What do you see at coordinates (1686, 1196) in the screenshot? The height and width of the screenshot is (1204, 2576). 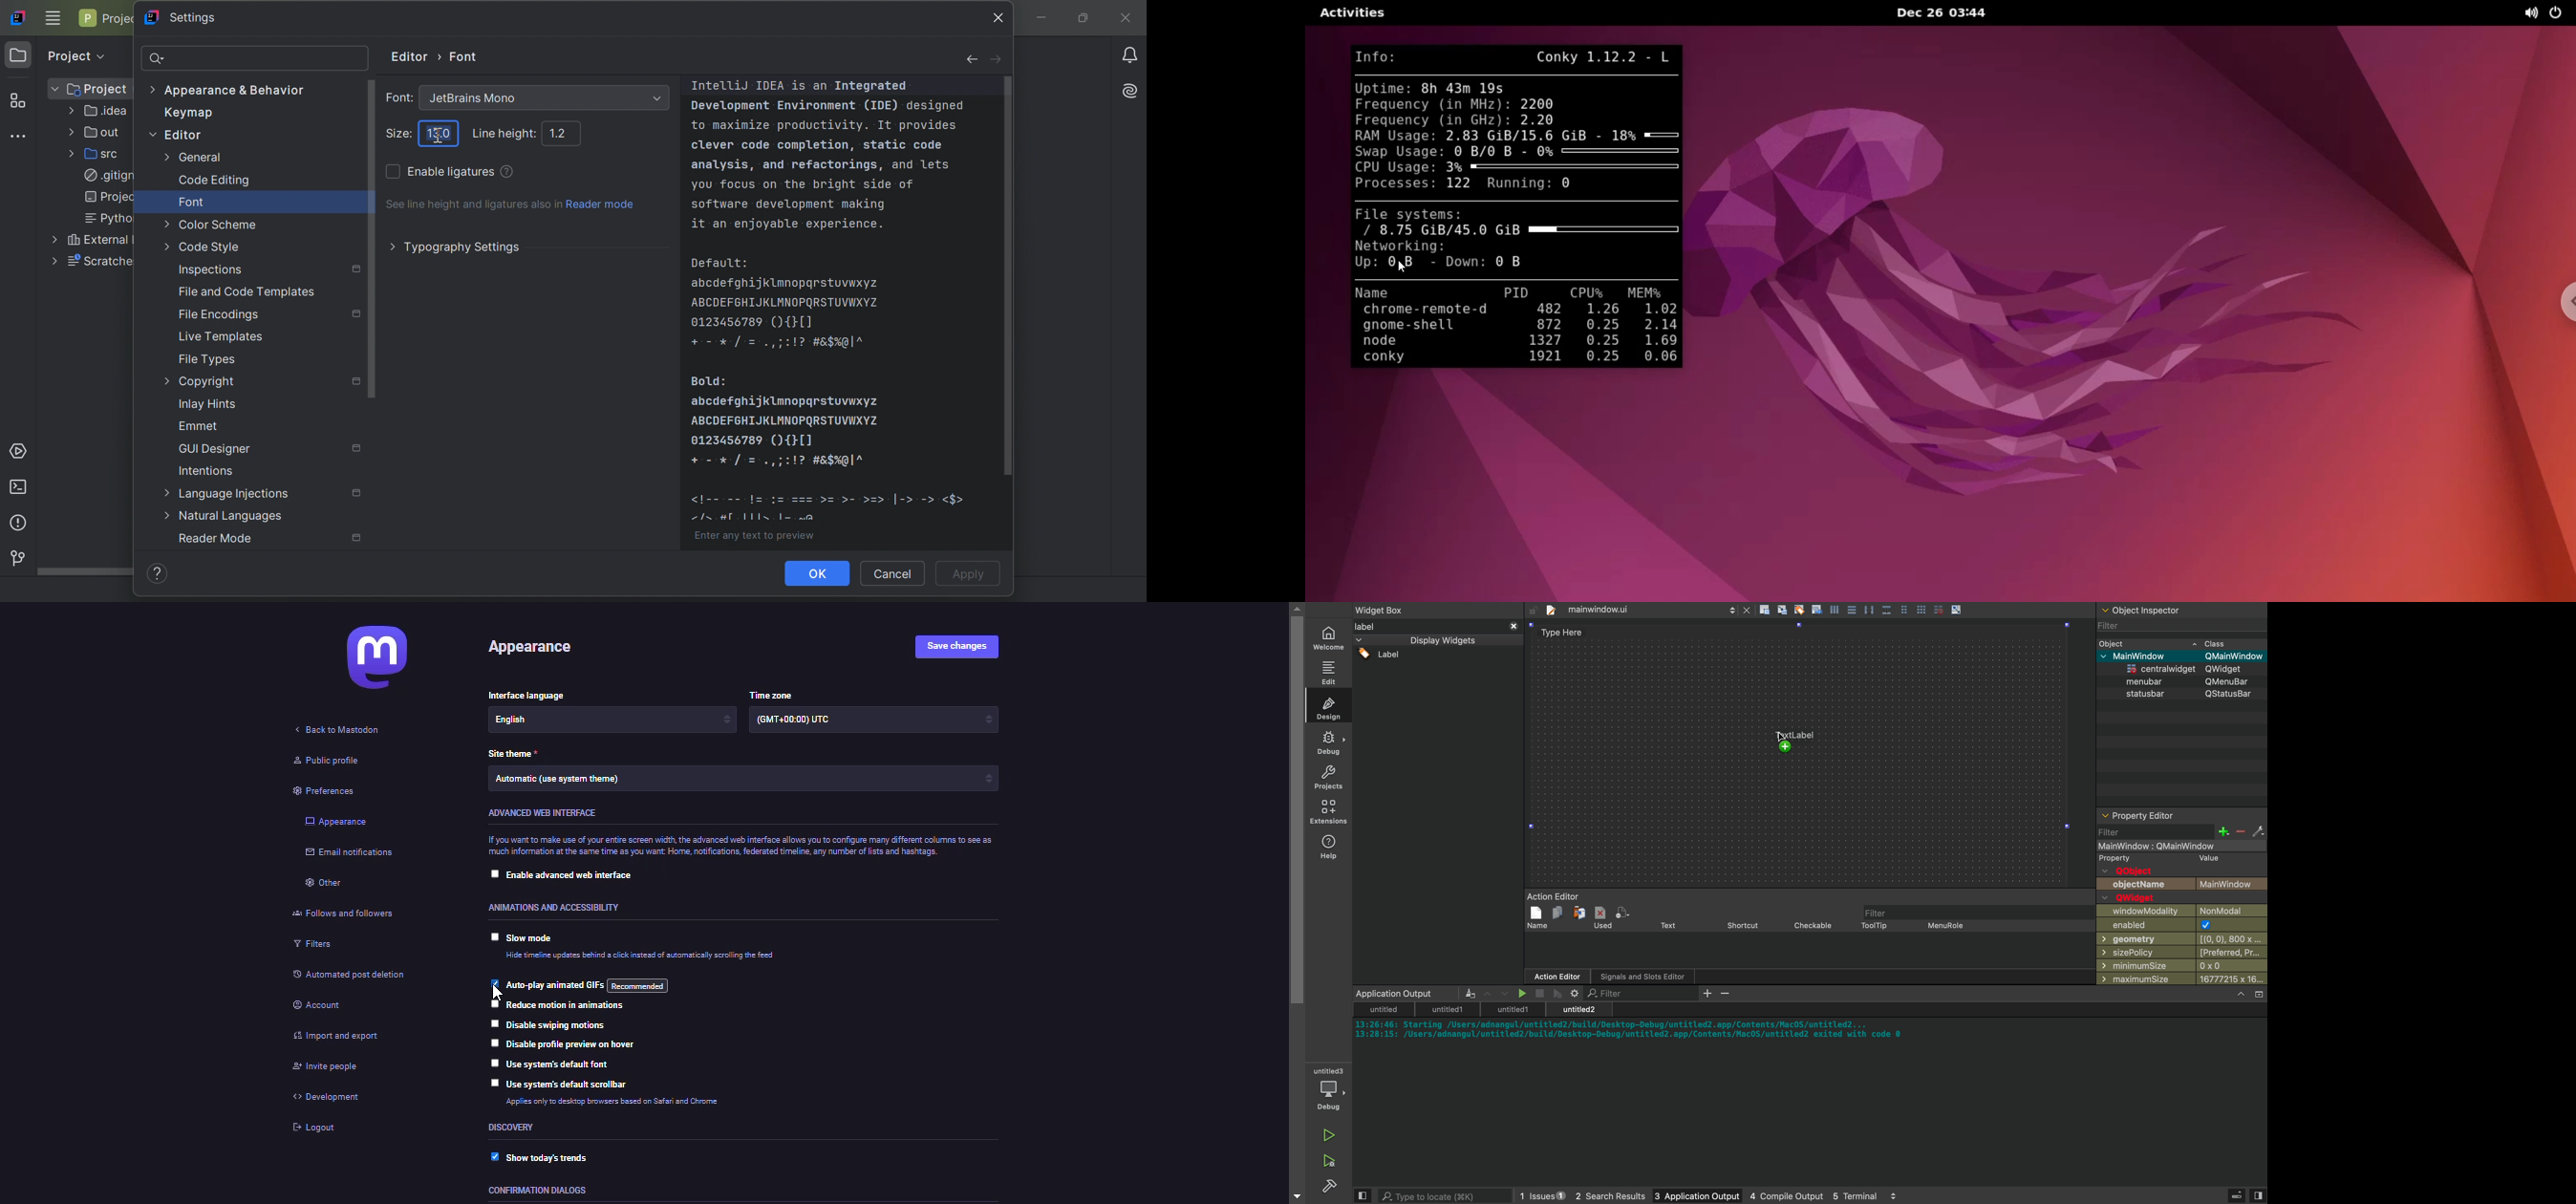 I see `3 application output` at bounding box center [1686, 1196].